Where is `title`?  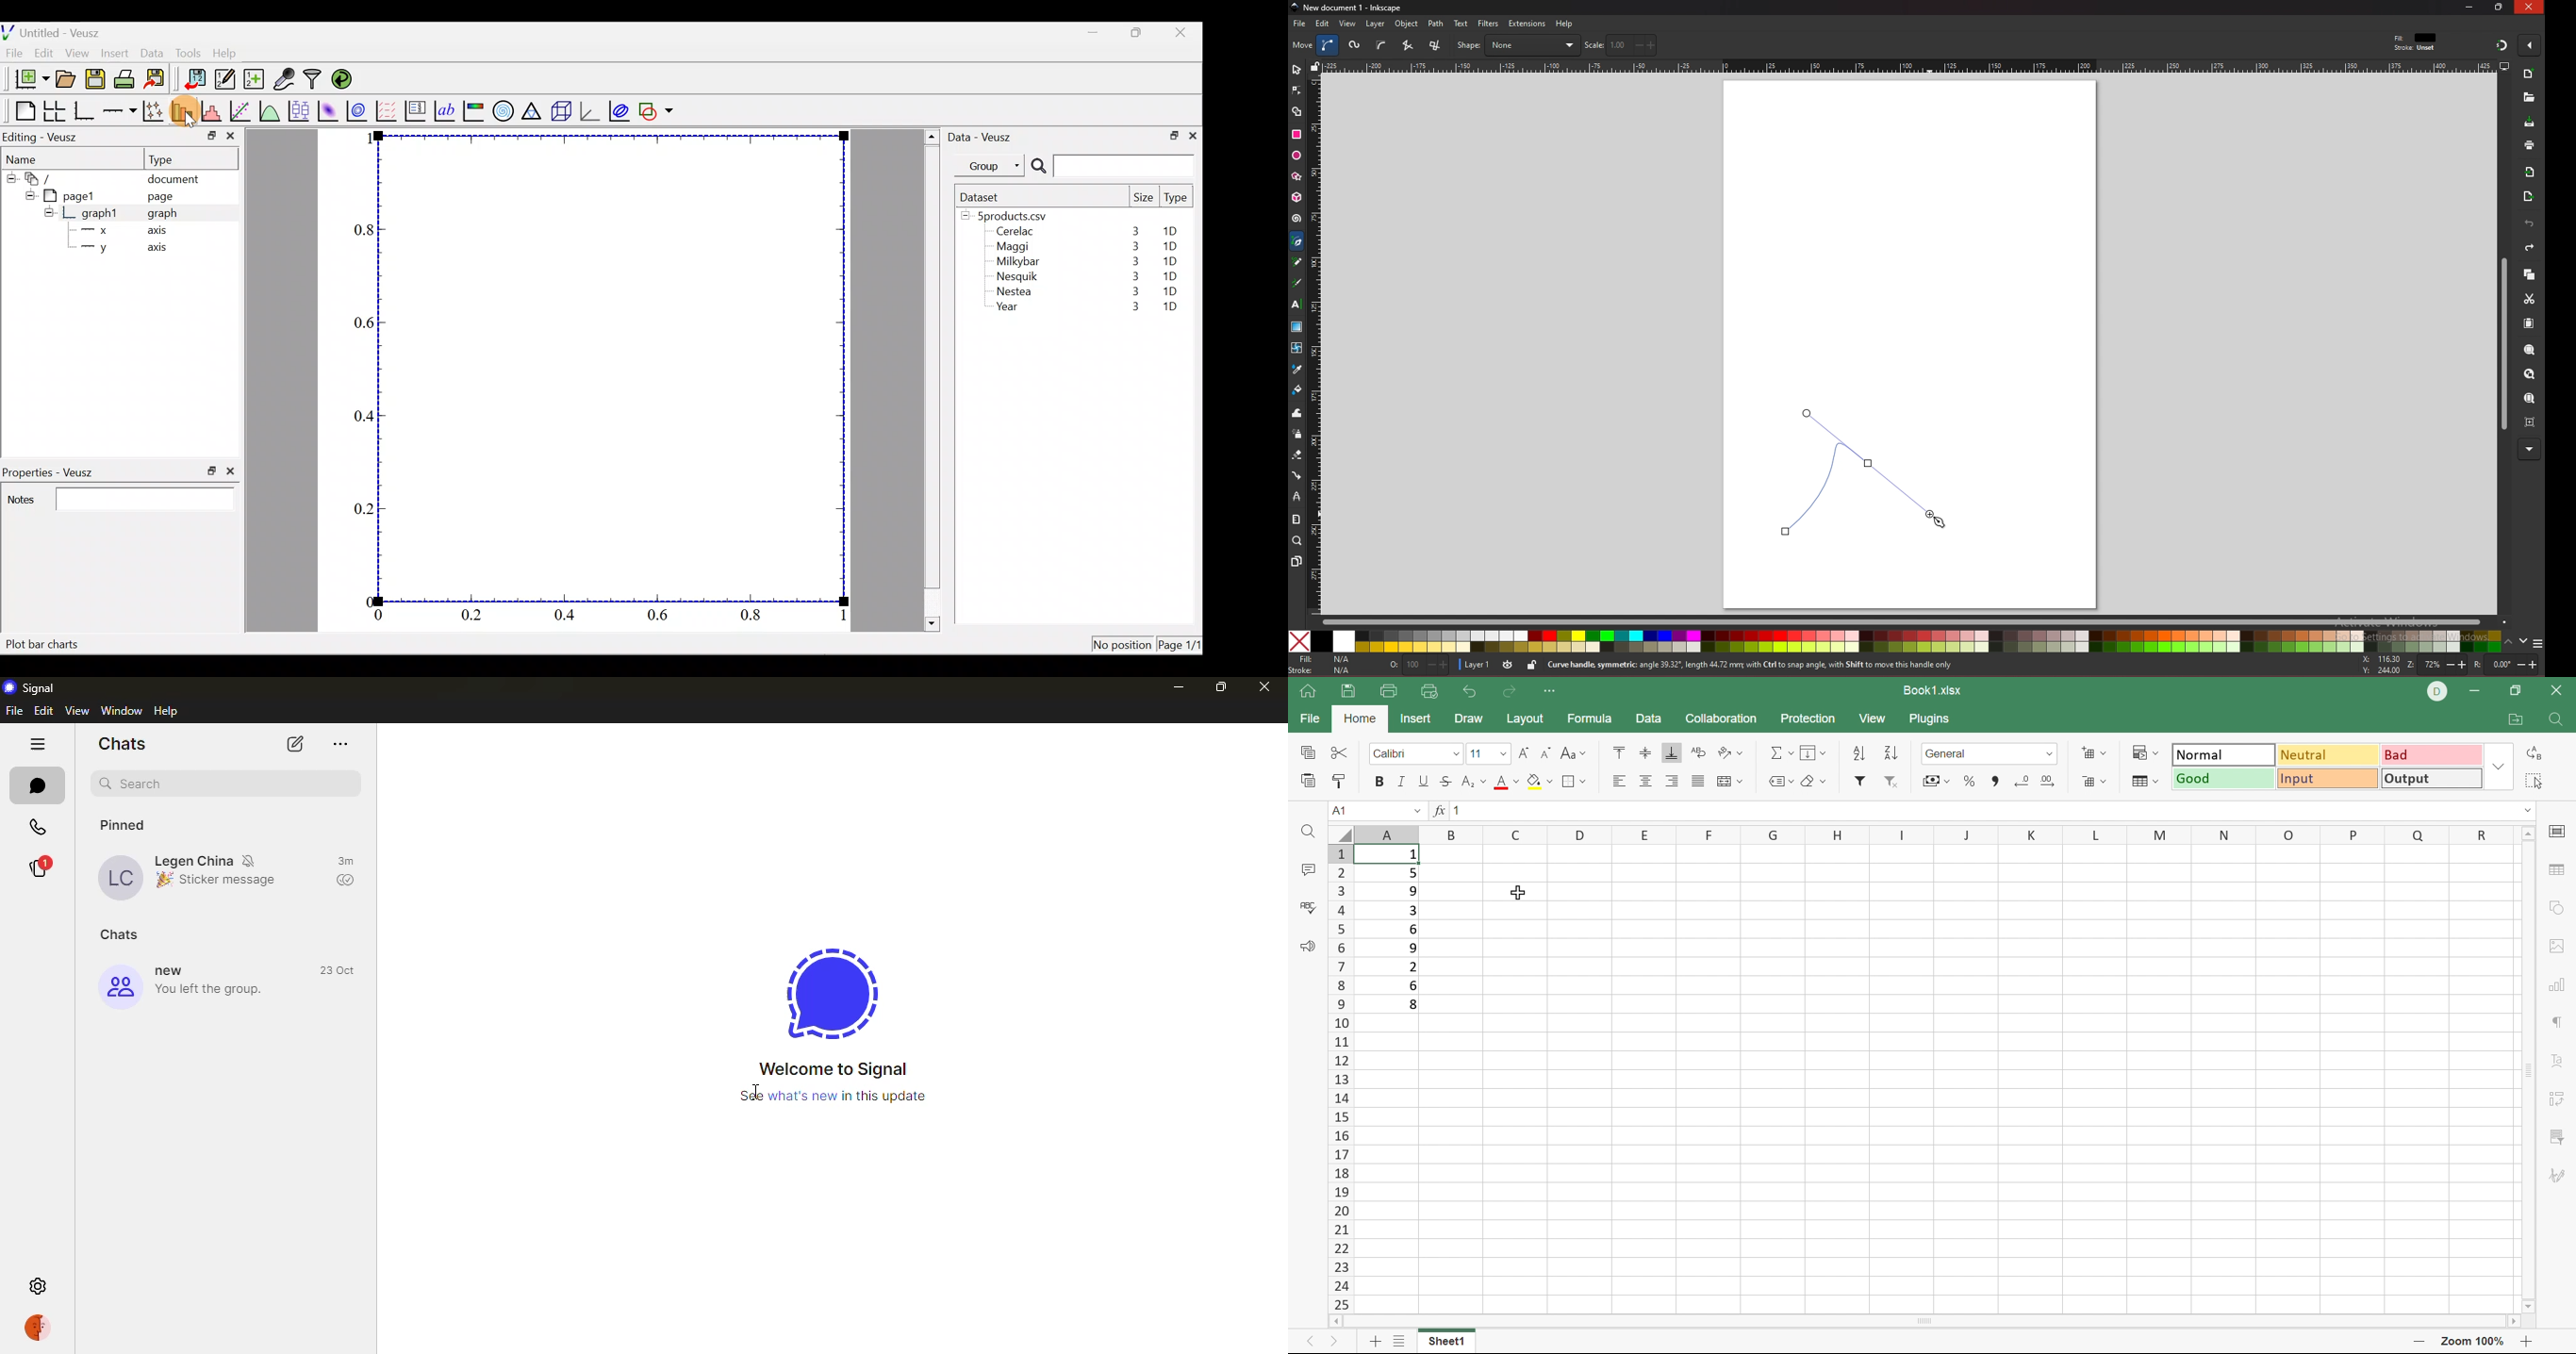 title is located at coordinates (1348, 7).